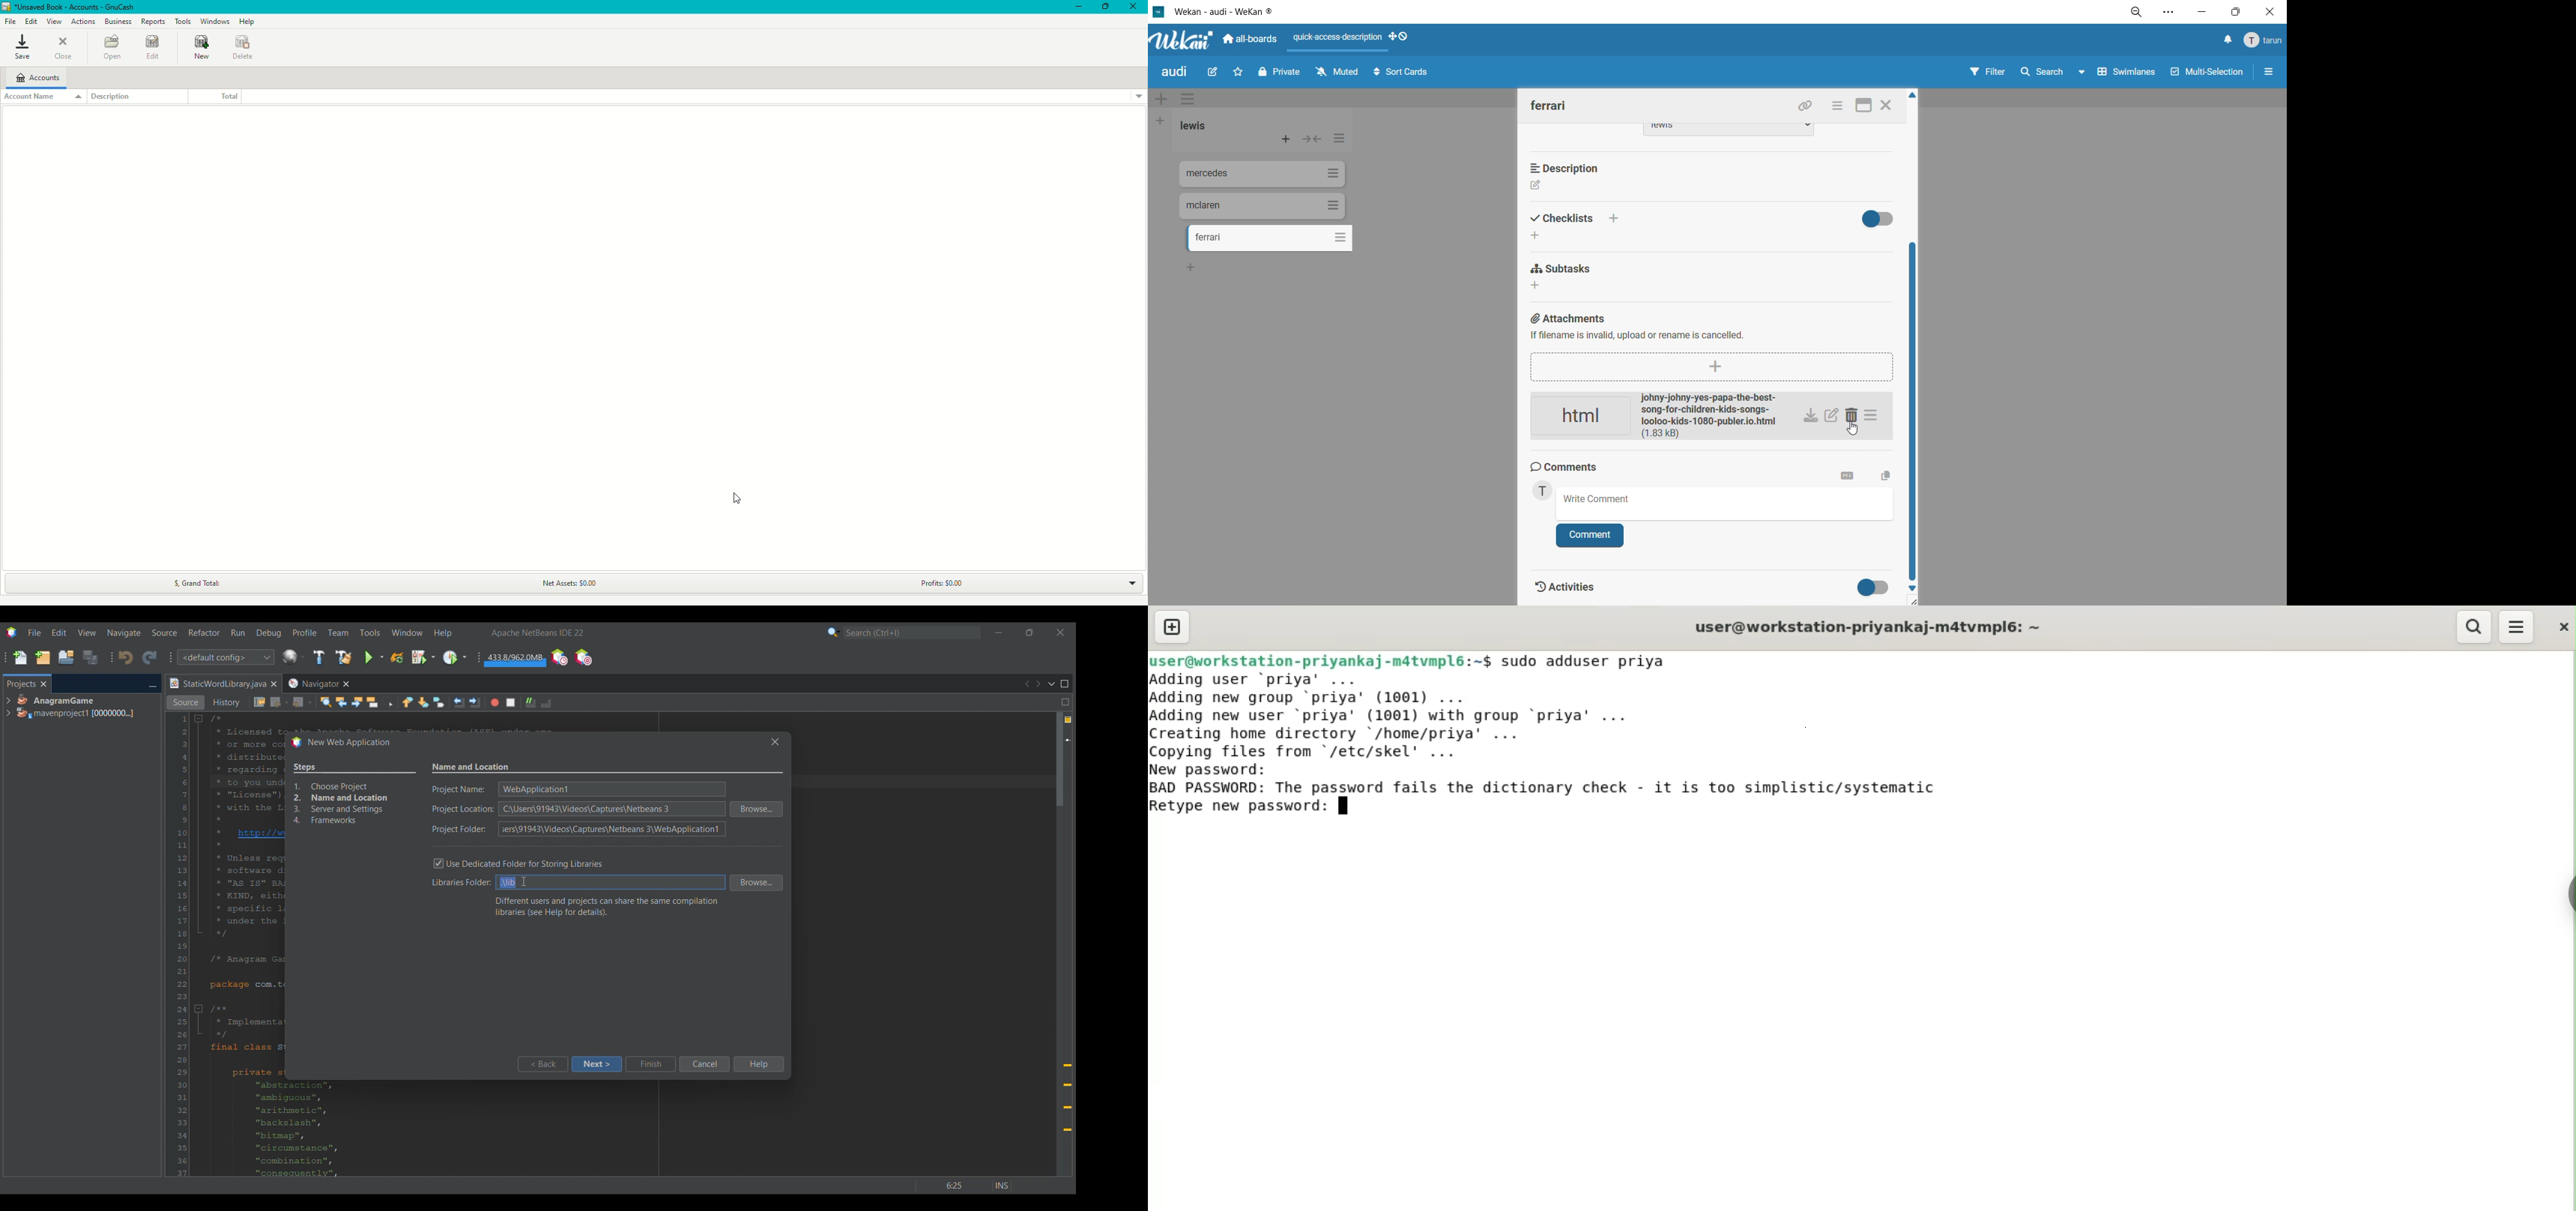 This screenshot has width=2576, height=1232. Describe the element at coordinates (1550, 105) in the screenshot. I see `card title` at that location.